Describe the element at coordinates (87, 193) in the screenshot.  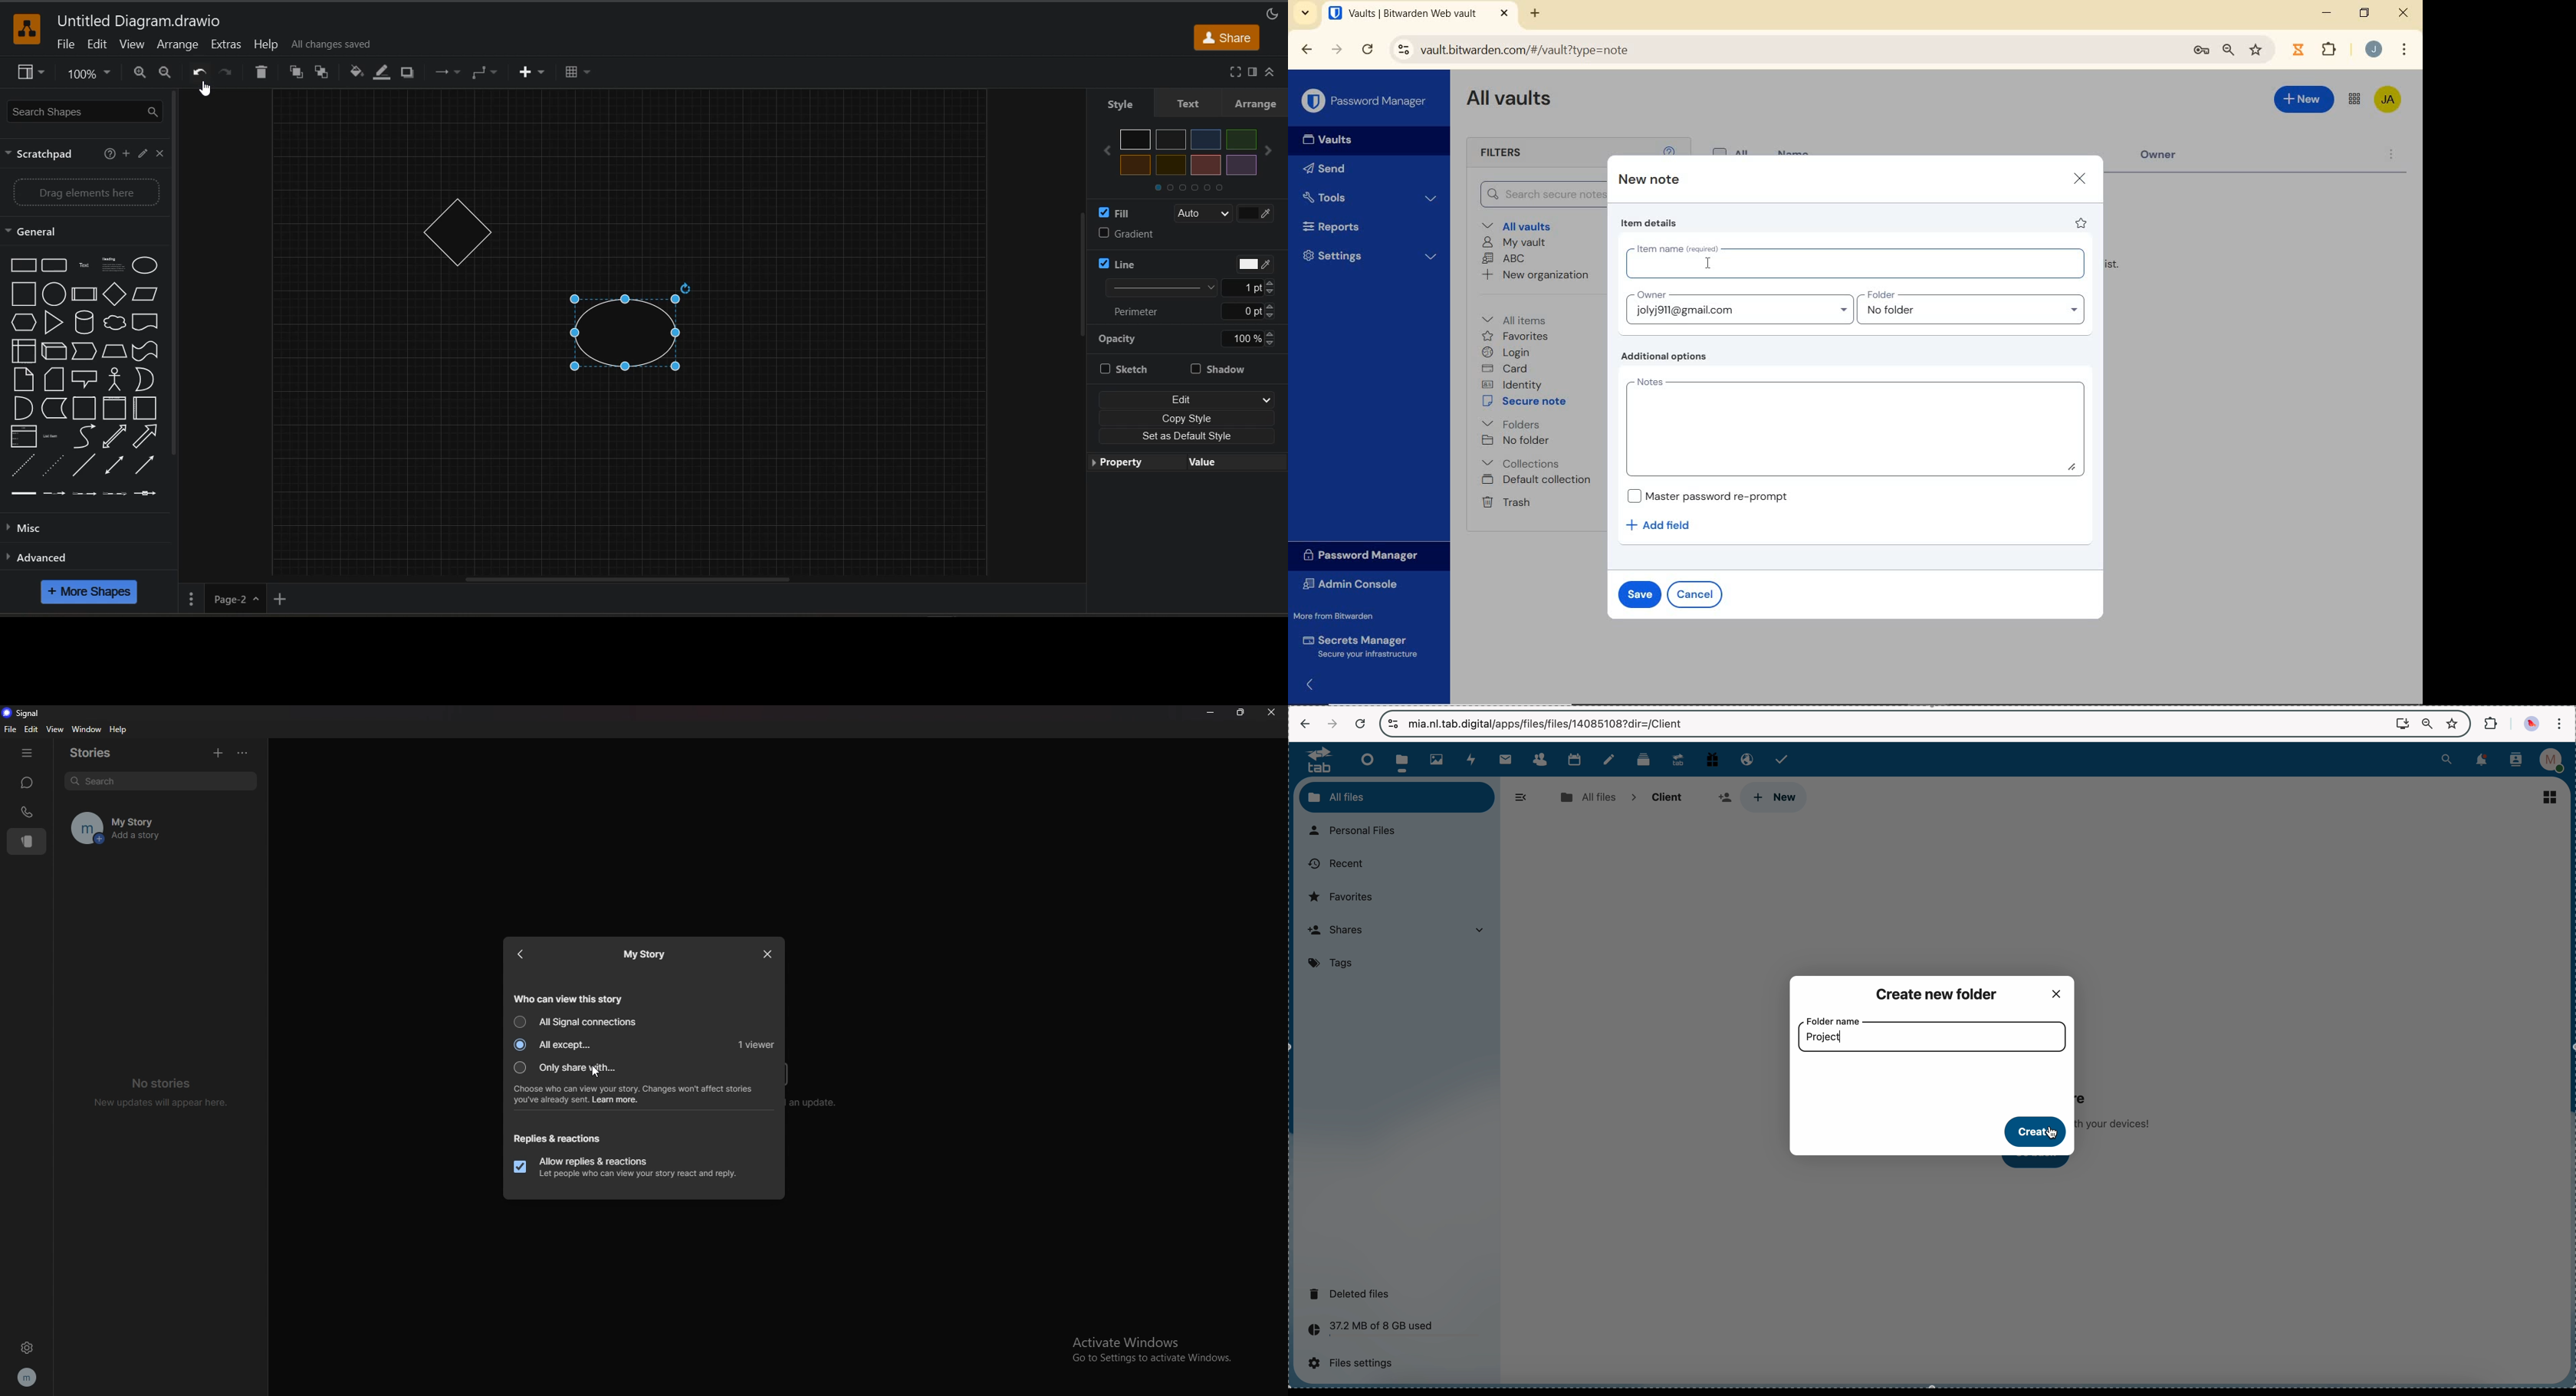
I see `Drag elements here` at that location.